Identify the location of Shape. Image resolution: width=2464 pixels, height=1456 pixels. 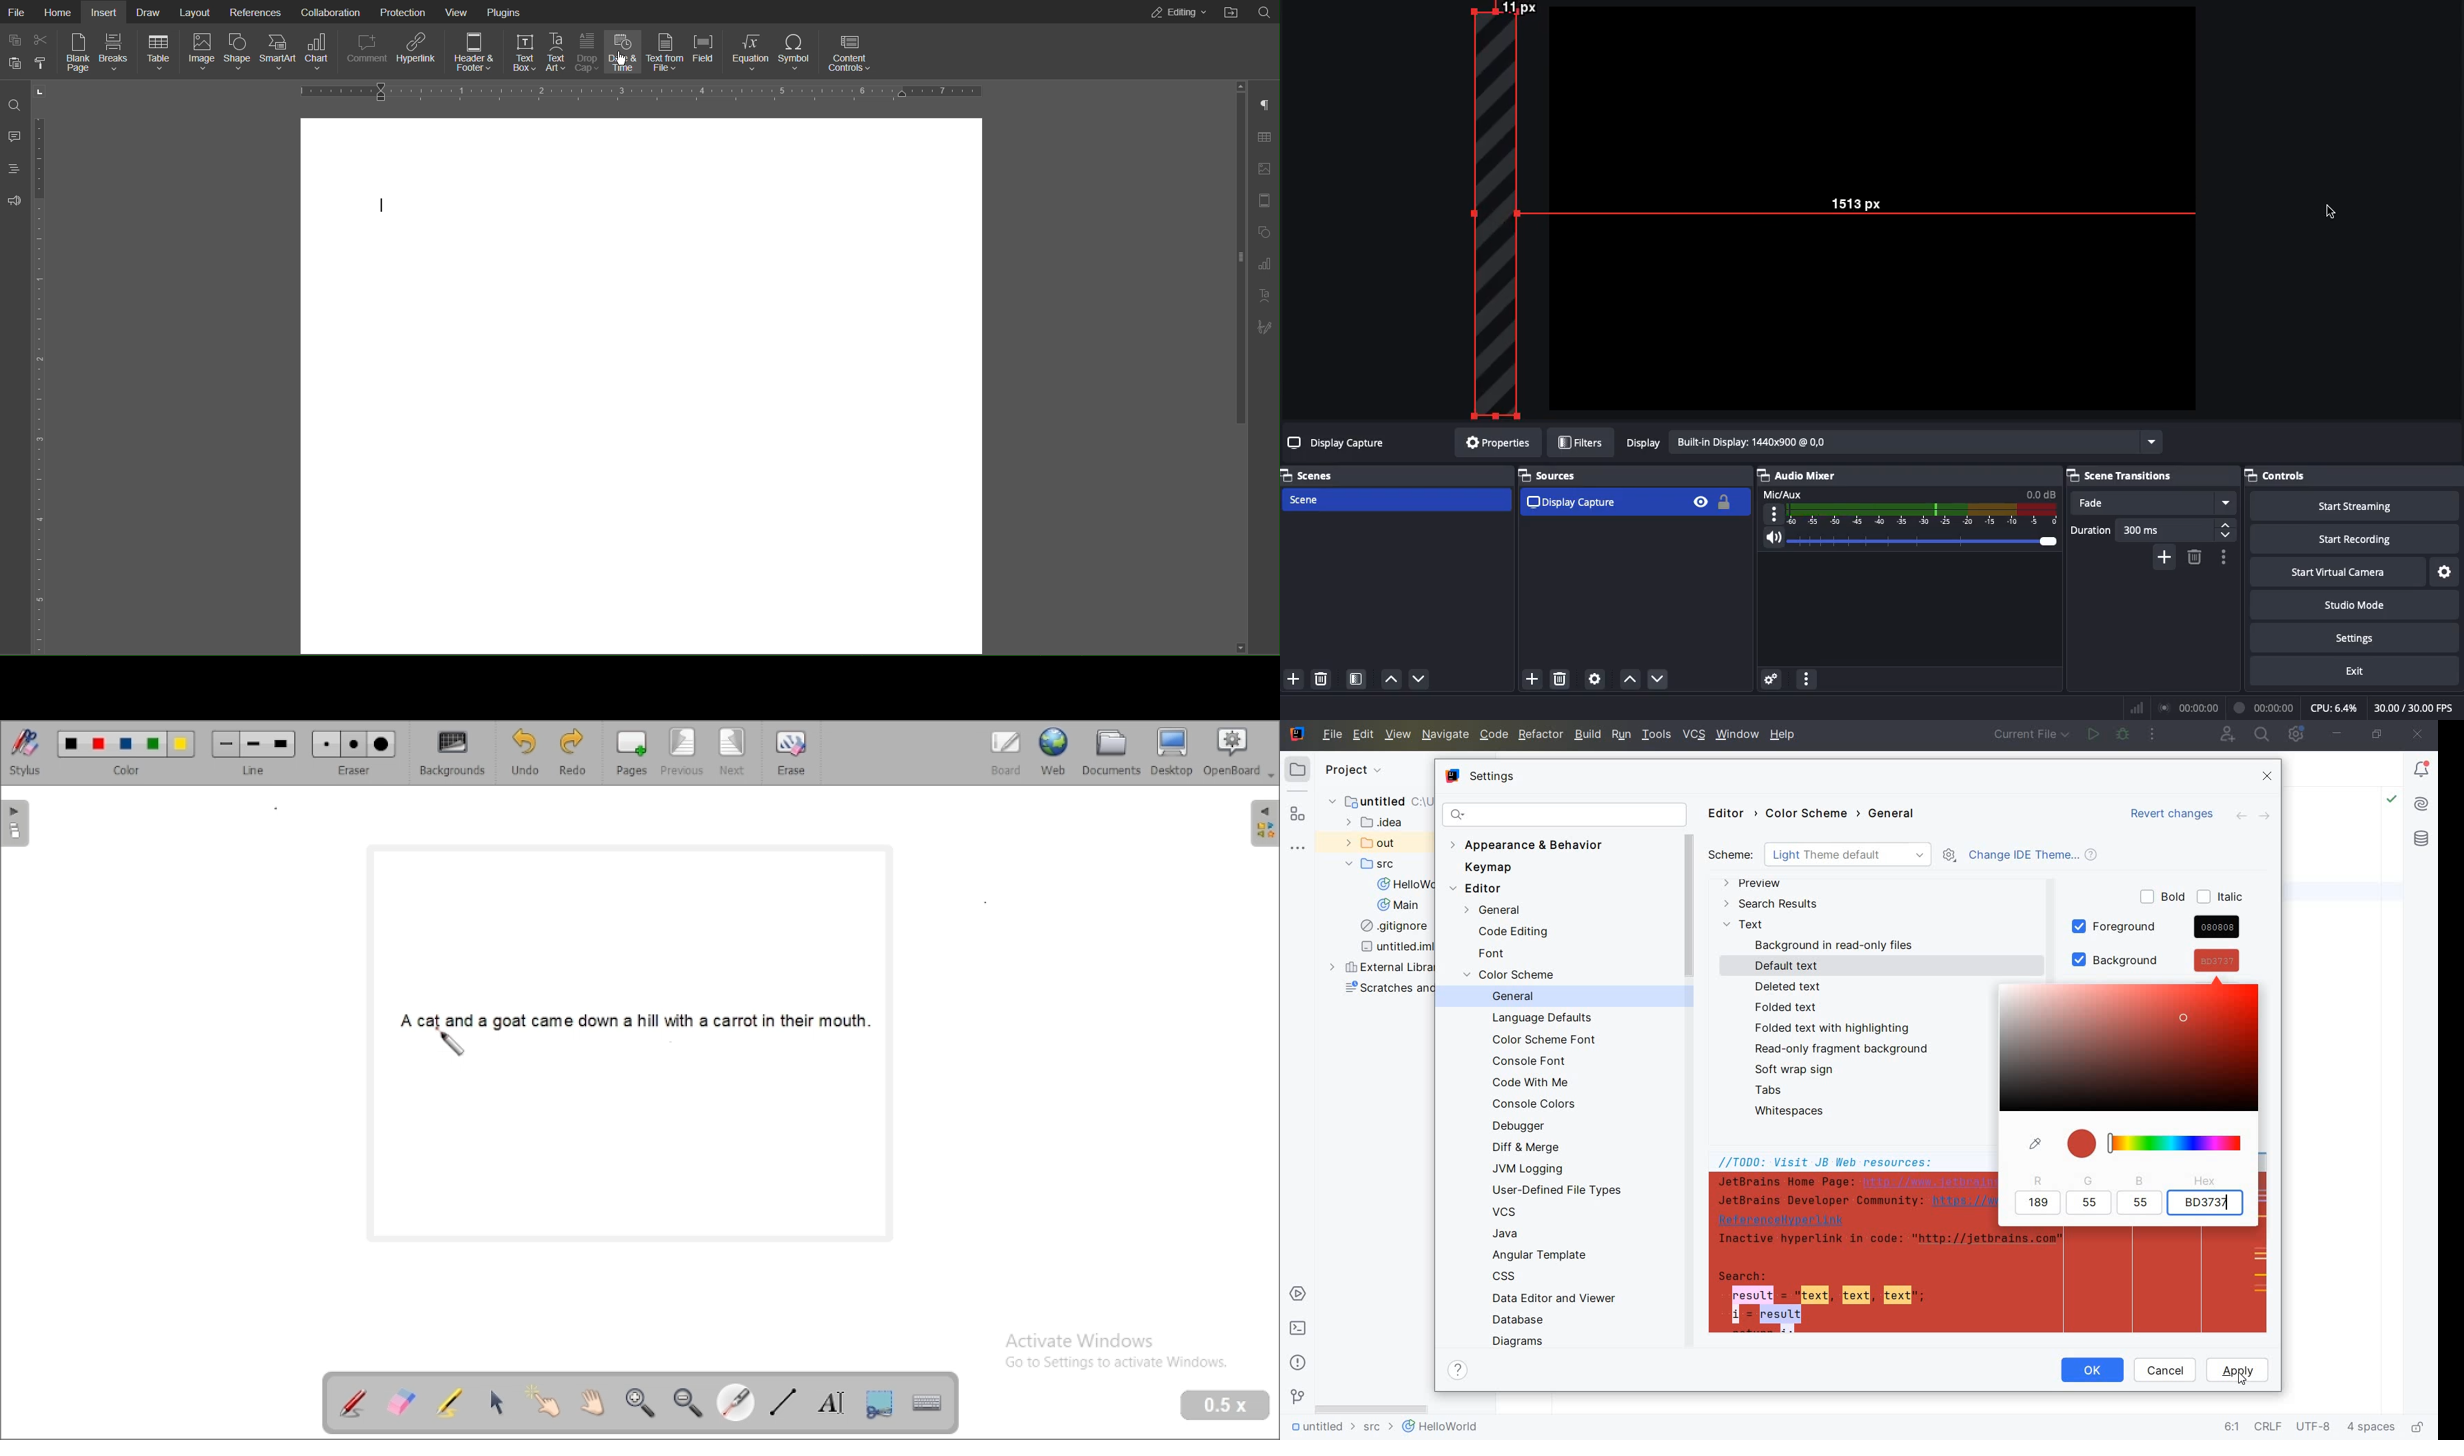
(237, 53).